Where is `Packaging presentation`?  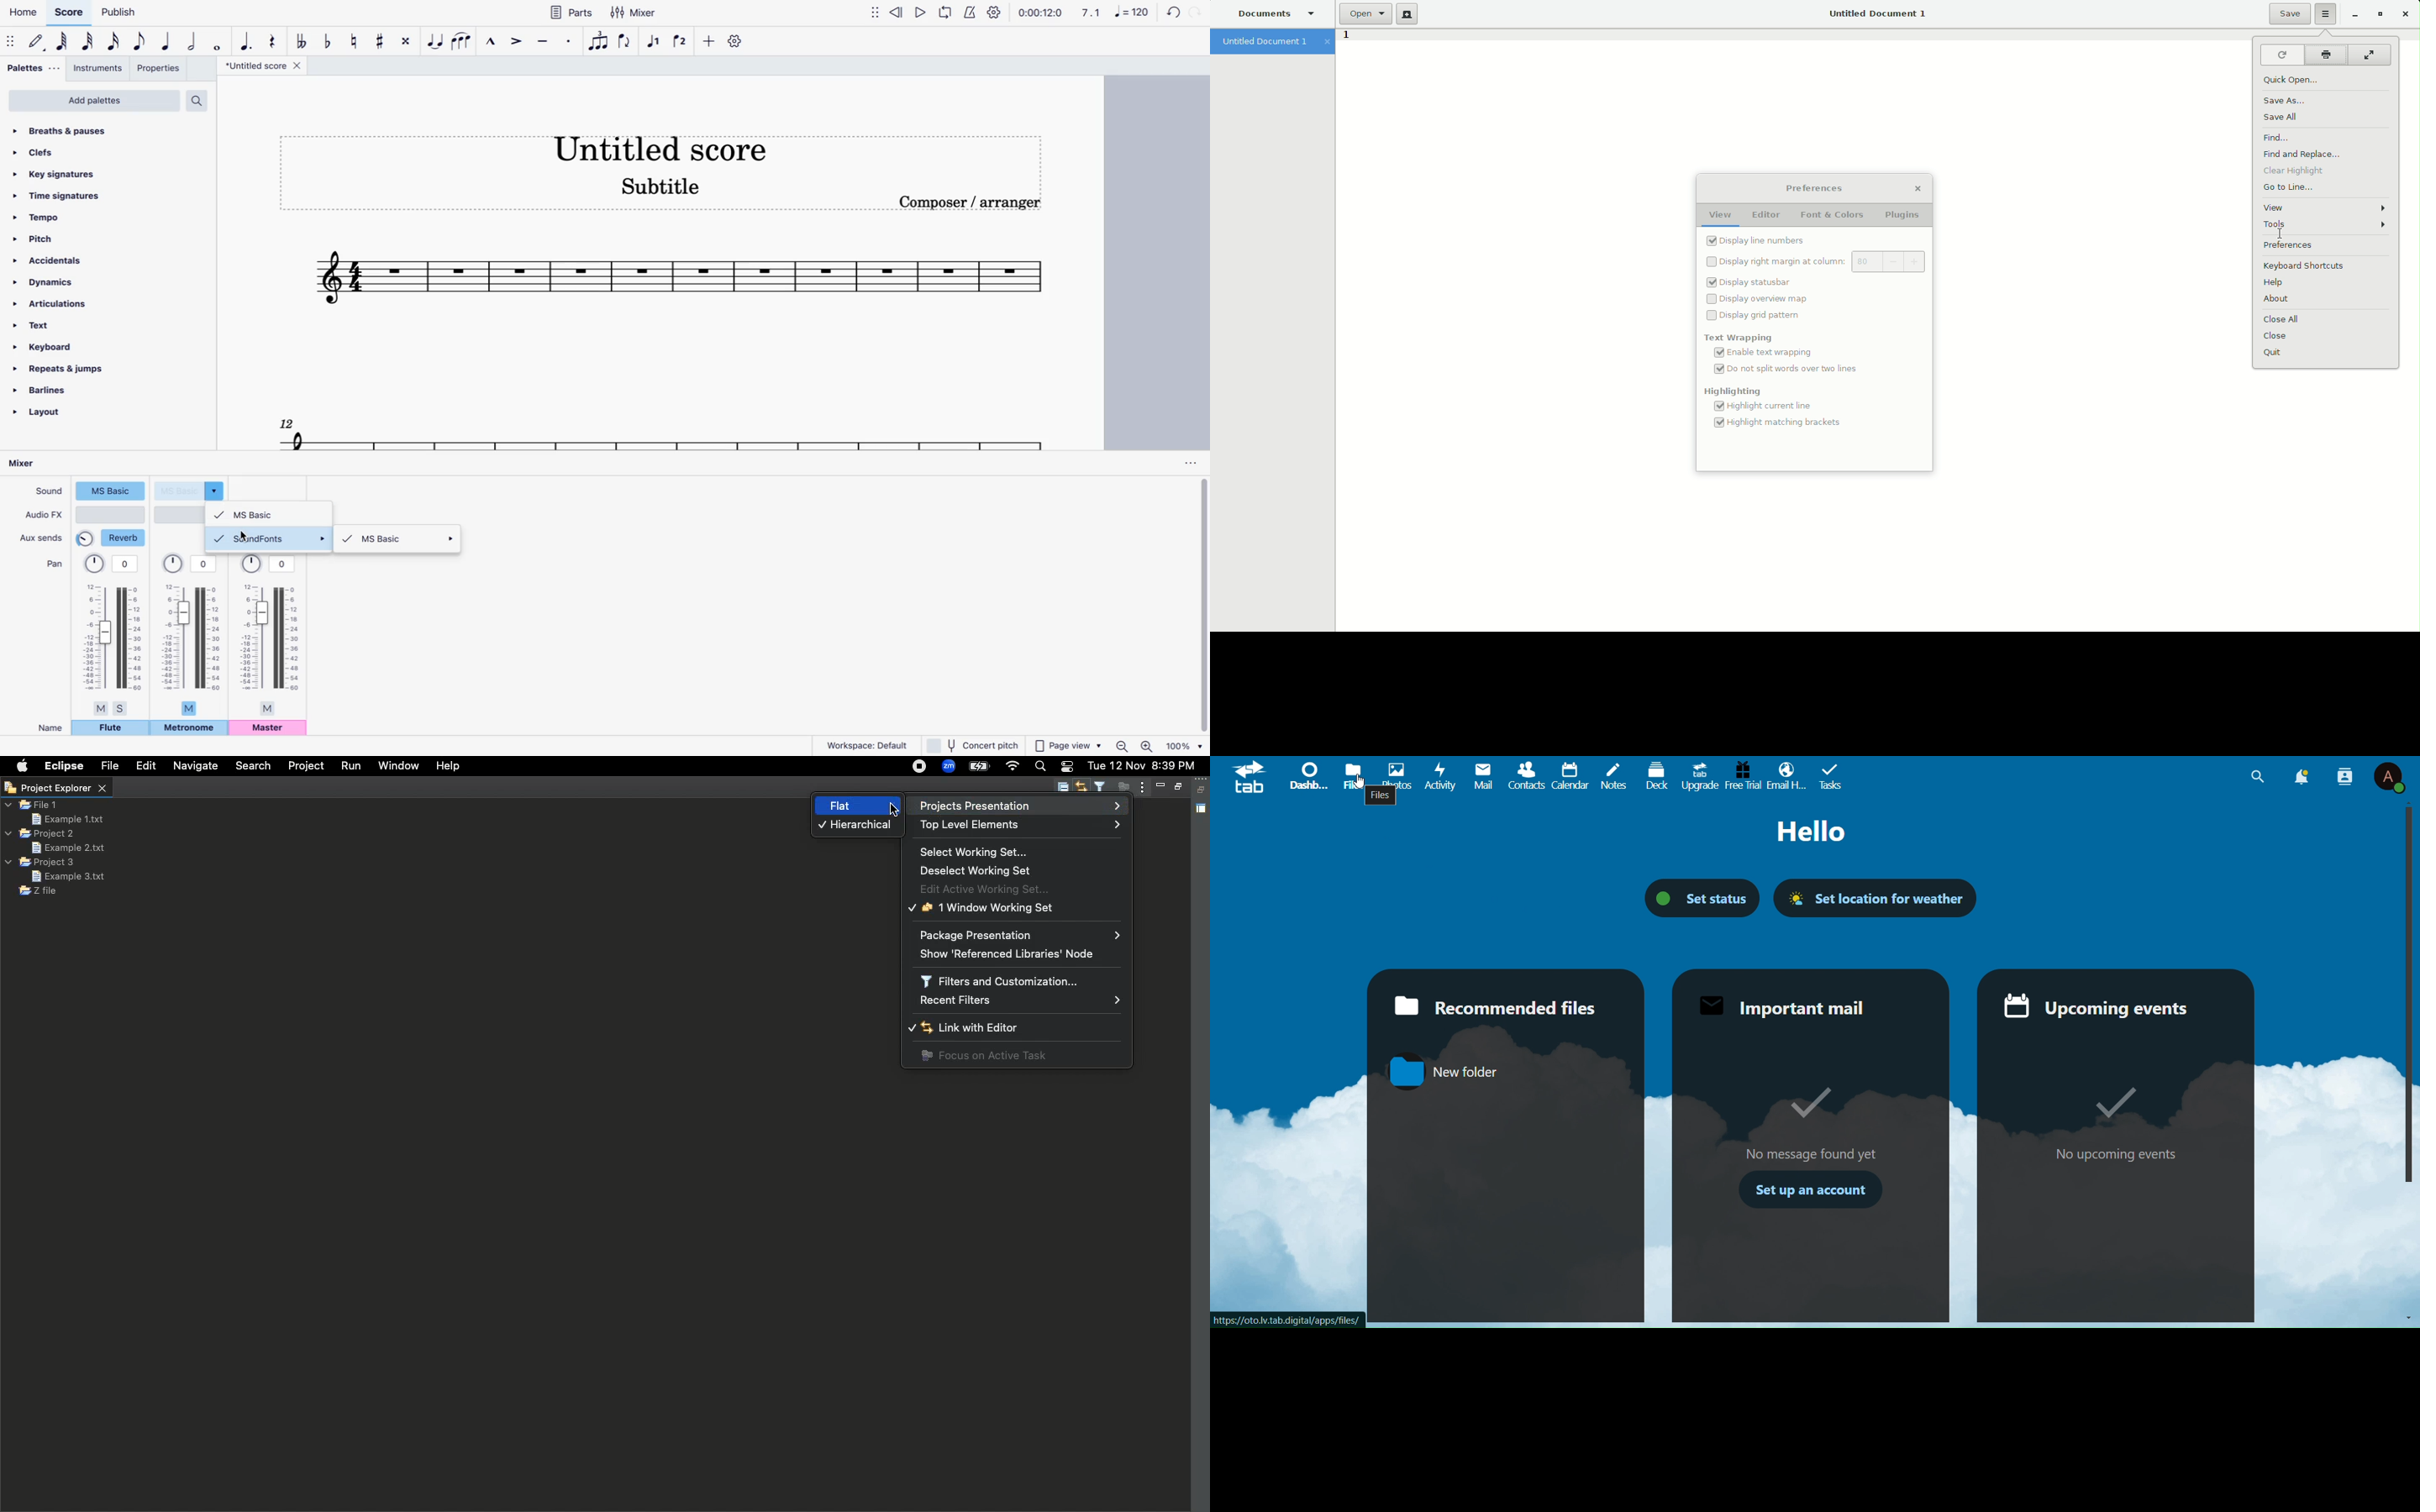
Packaging presentation is located at coordinates (1020, 934).